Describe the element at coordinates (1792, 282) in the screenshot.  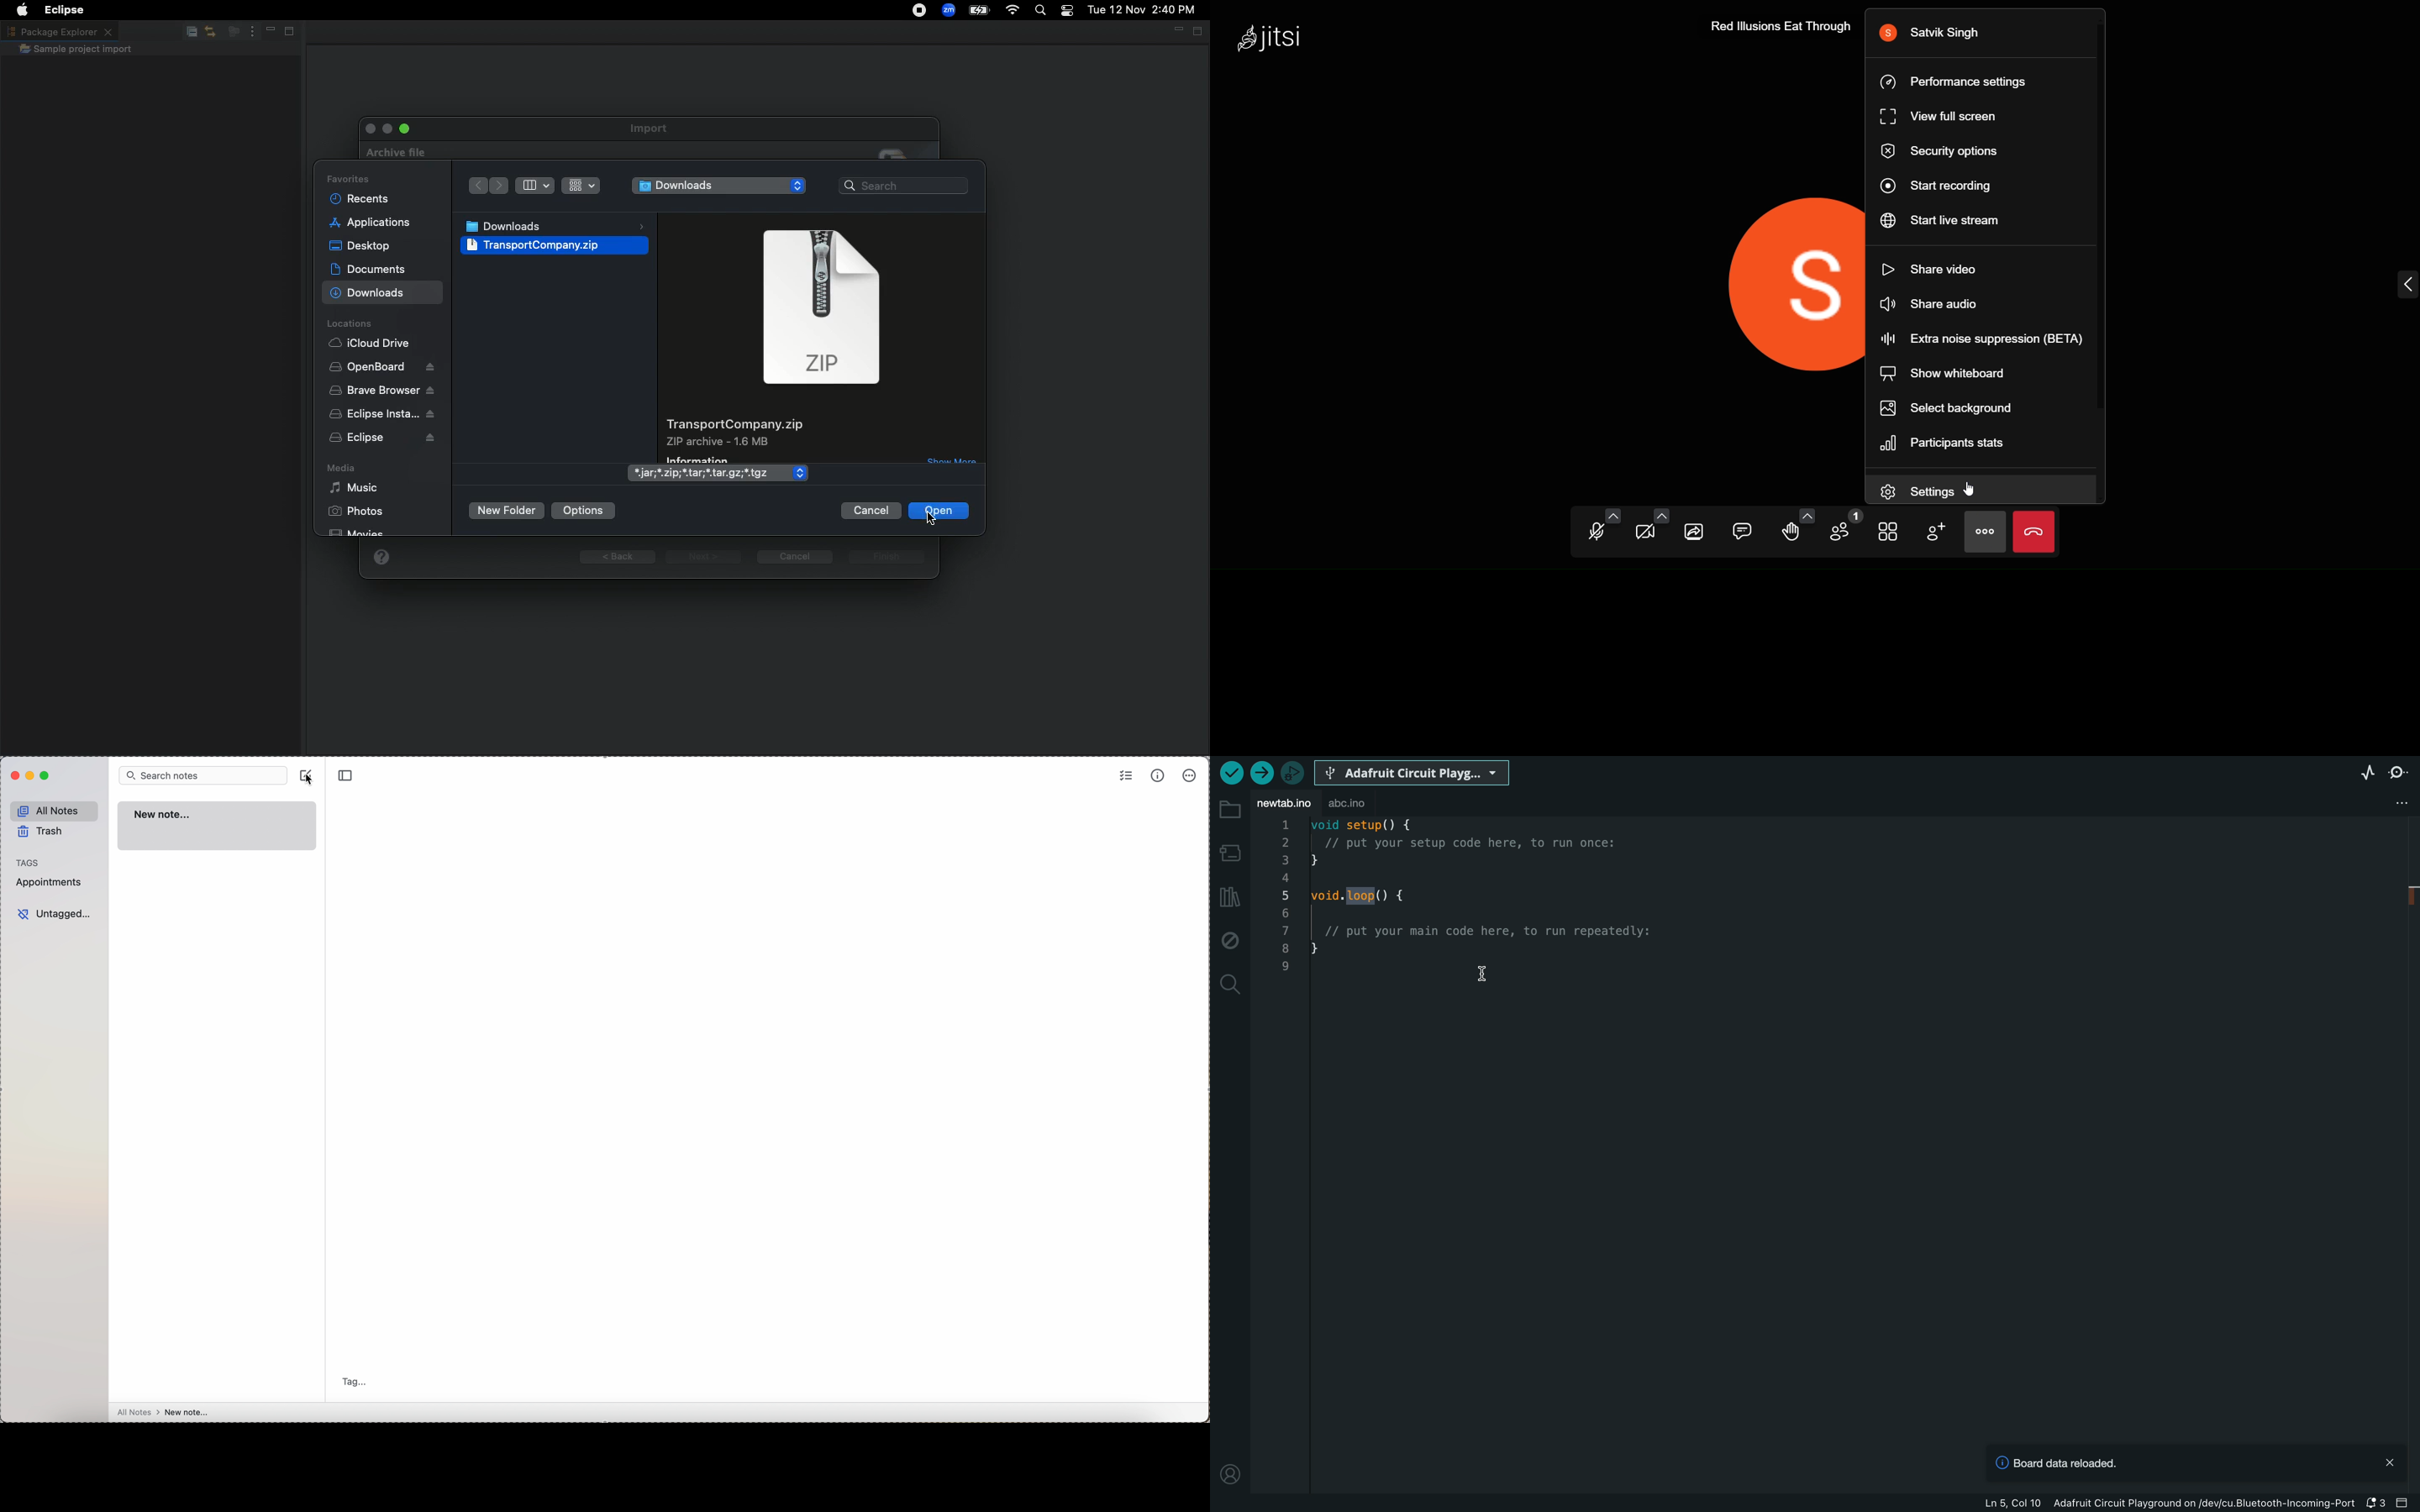
I see `display picture` at that location.